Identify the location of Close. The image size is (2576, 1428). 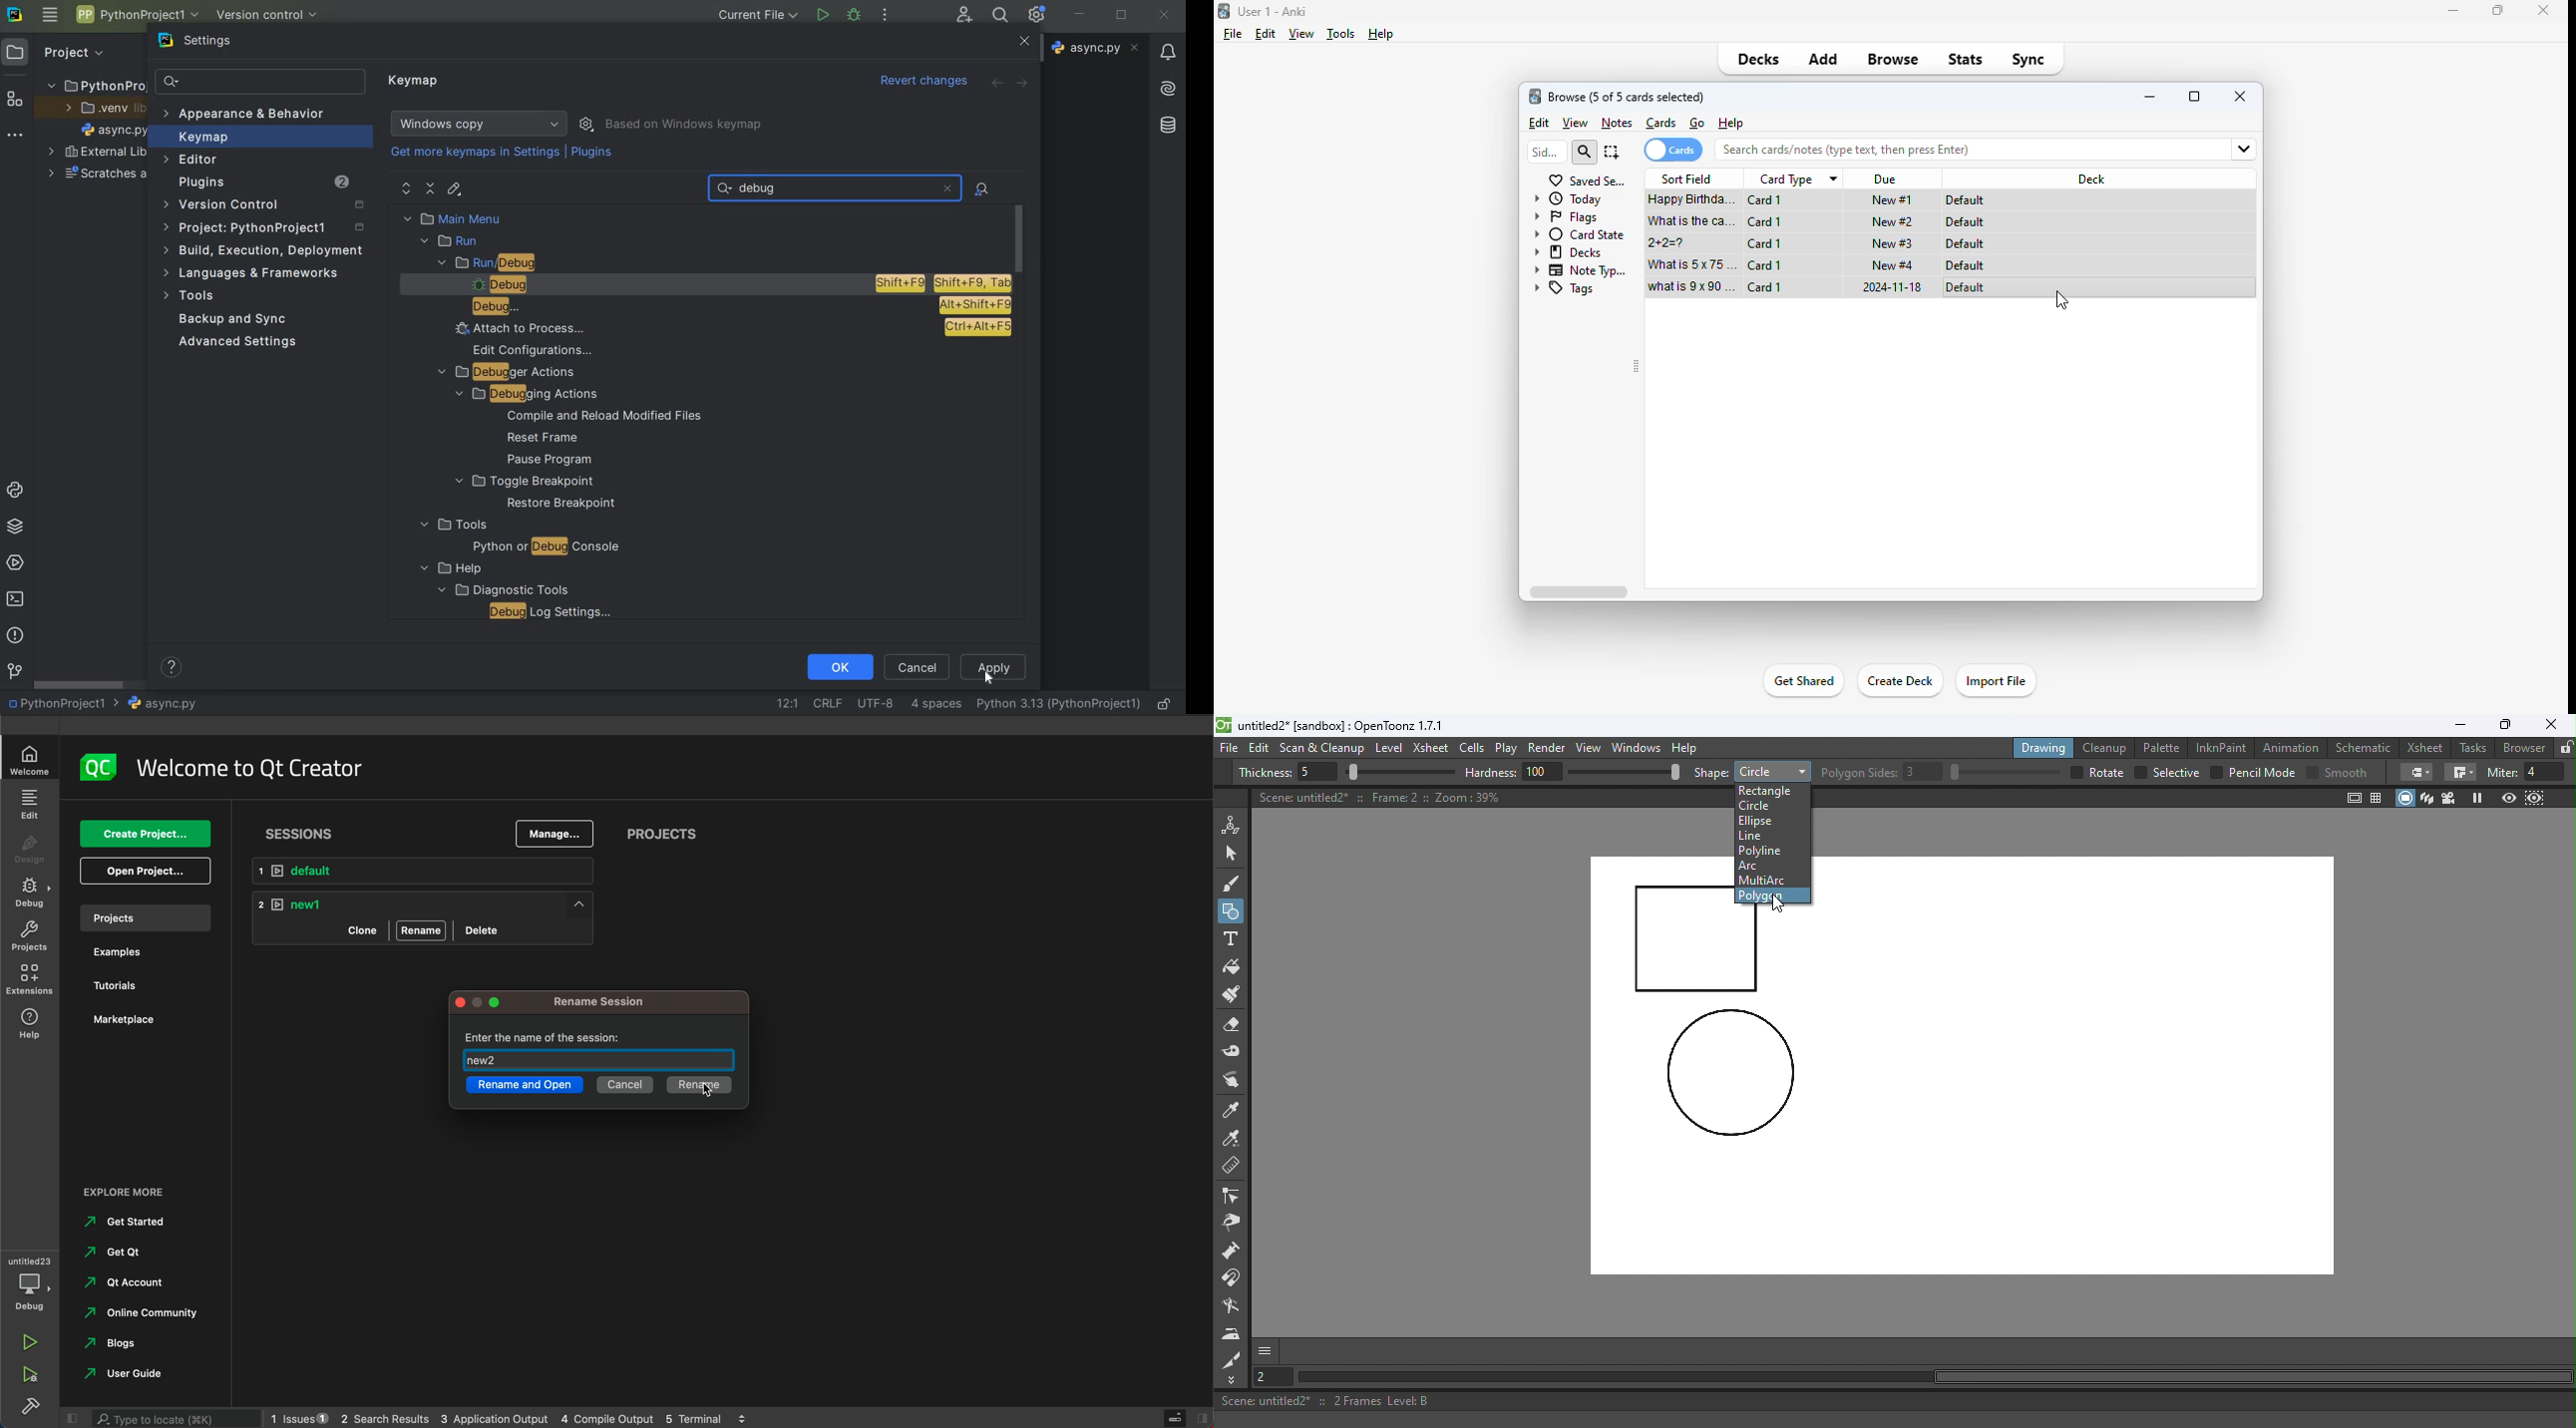
(2550, 725).